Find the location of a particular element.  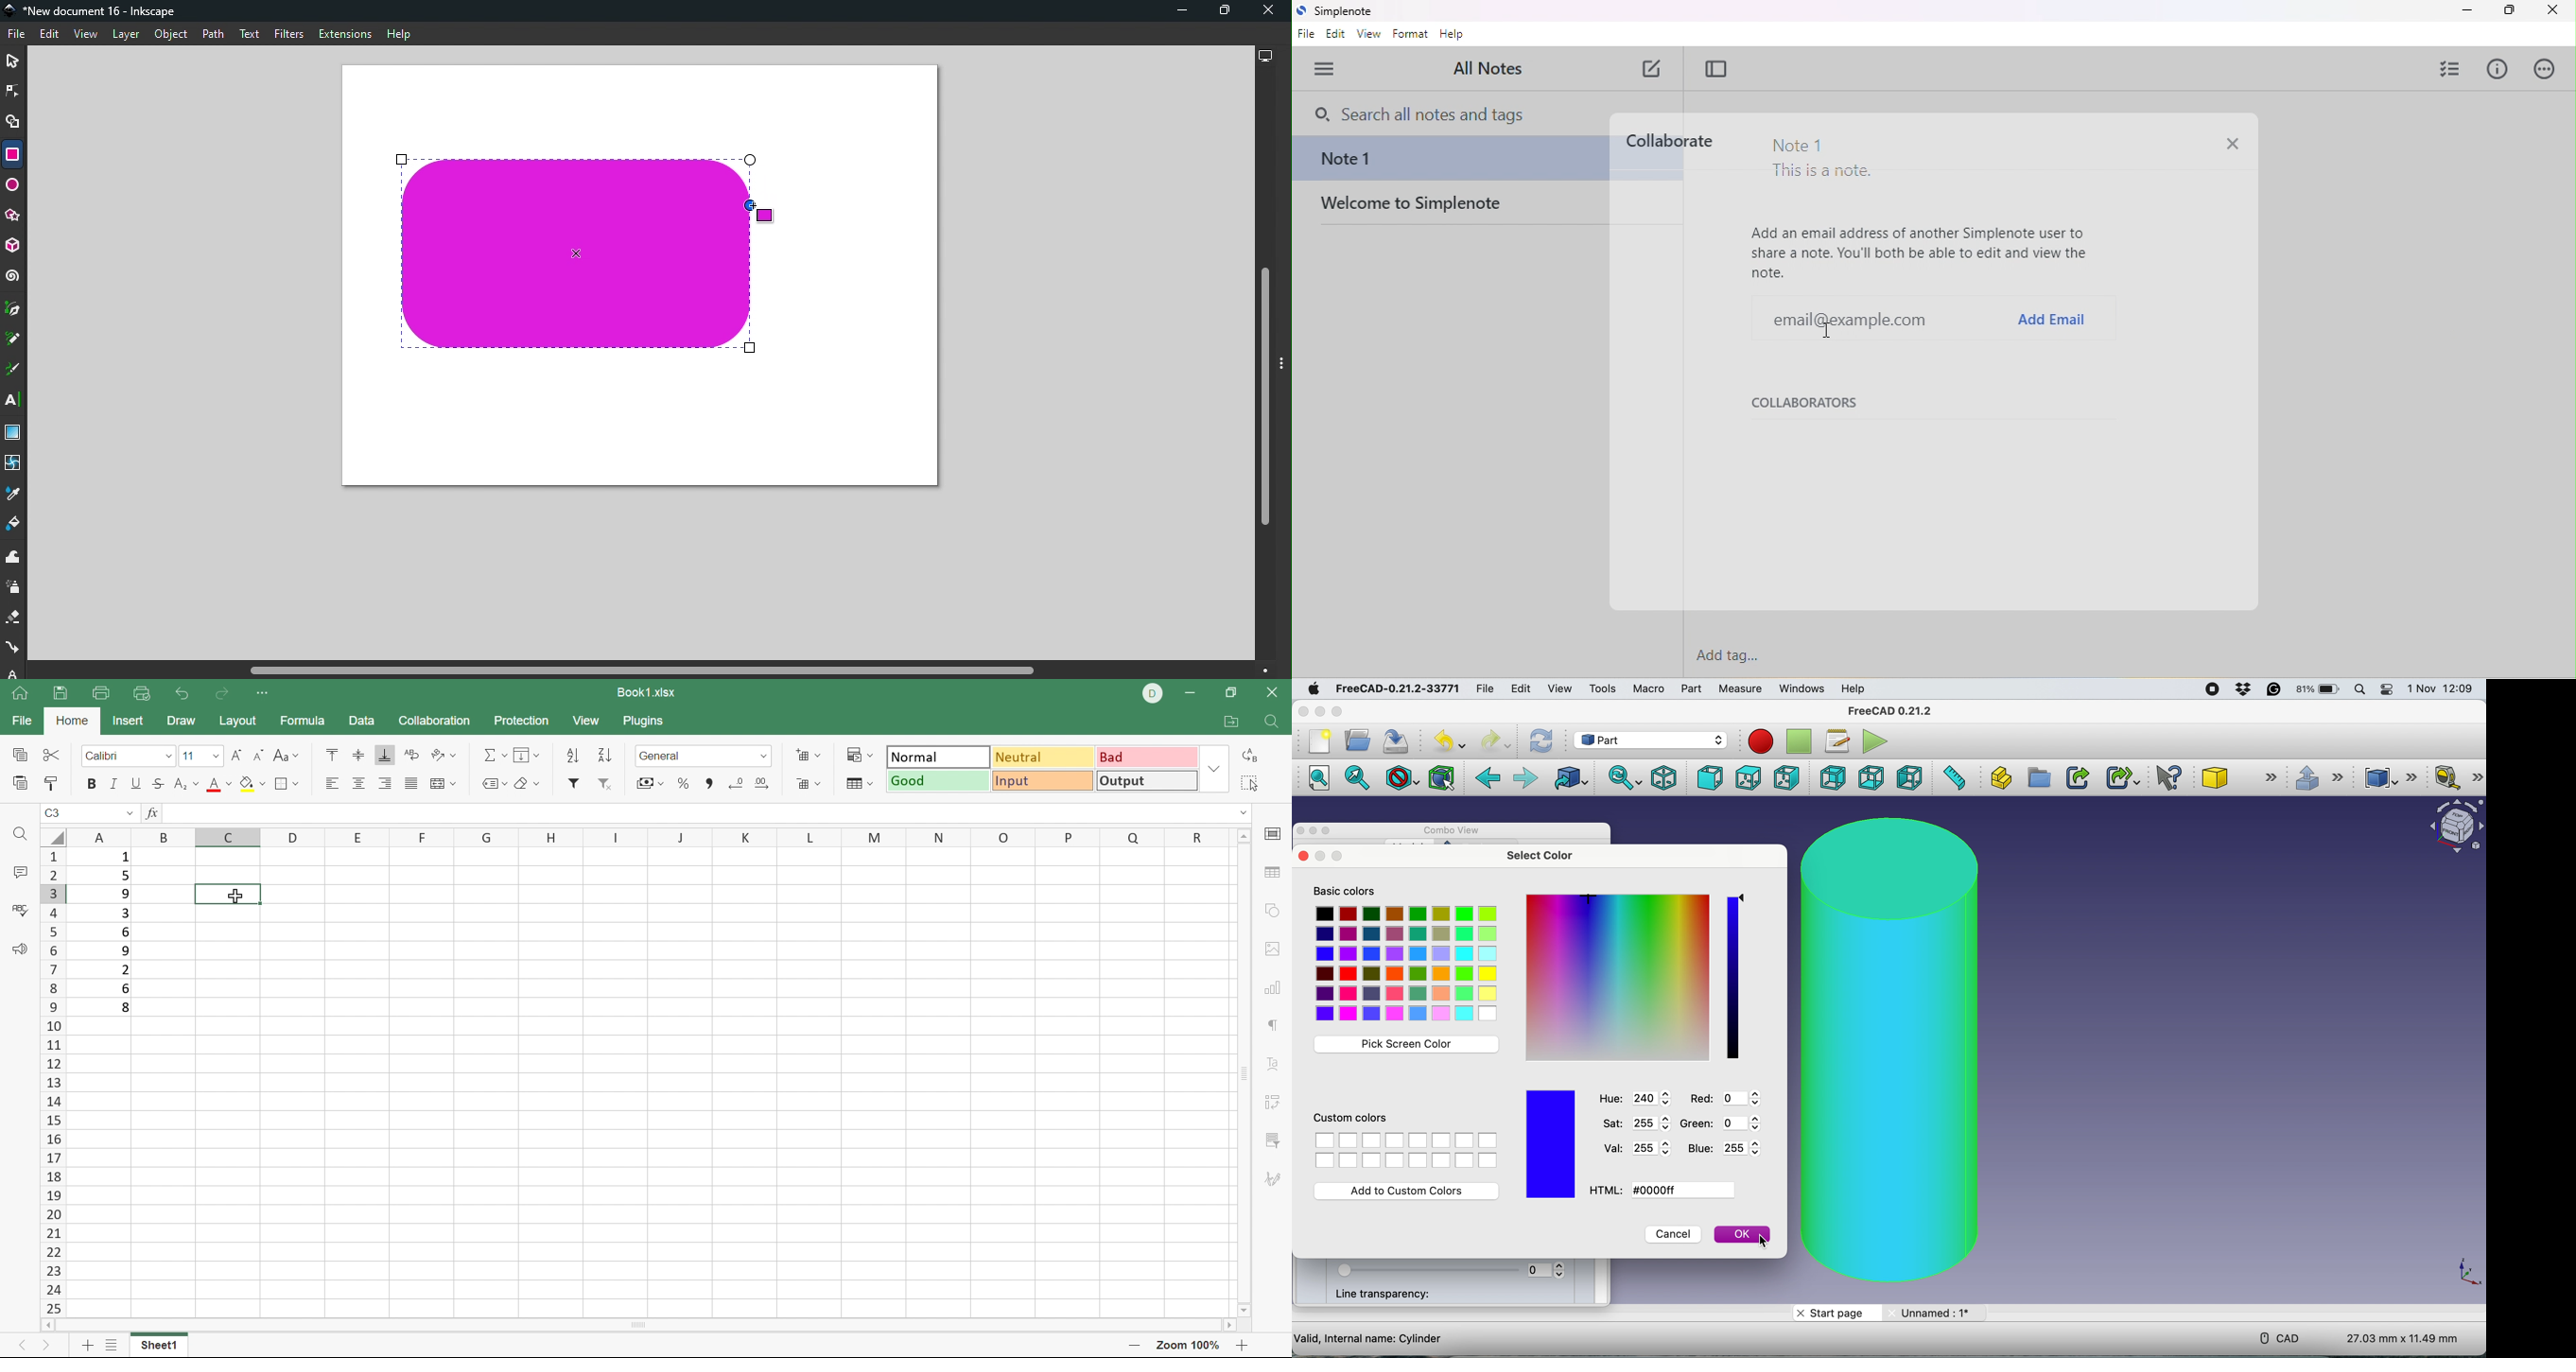

Align Left is located at coordinates (332, 783).